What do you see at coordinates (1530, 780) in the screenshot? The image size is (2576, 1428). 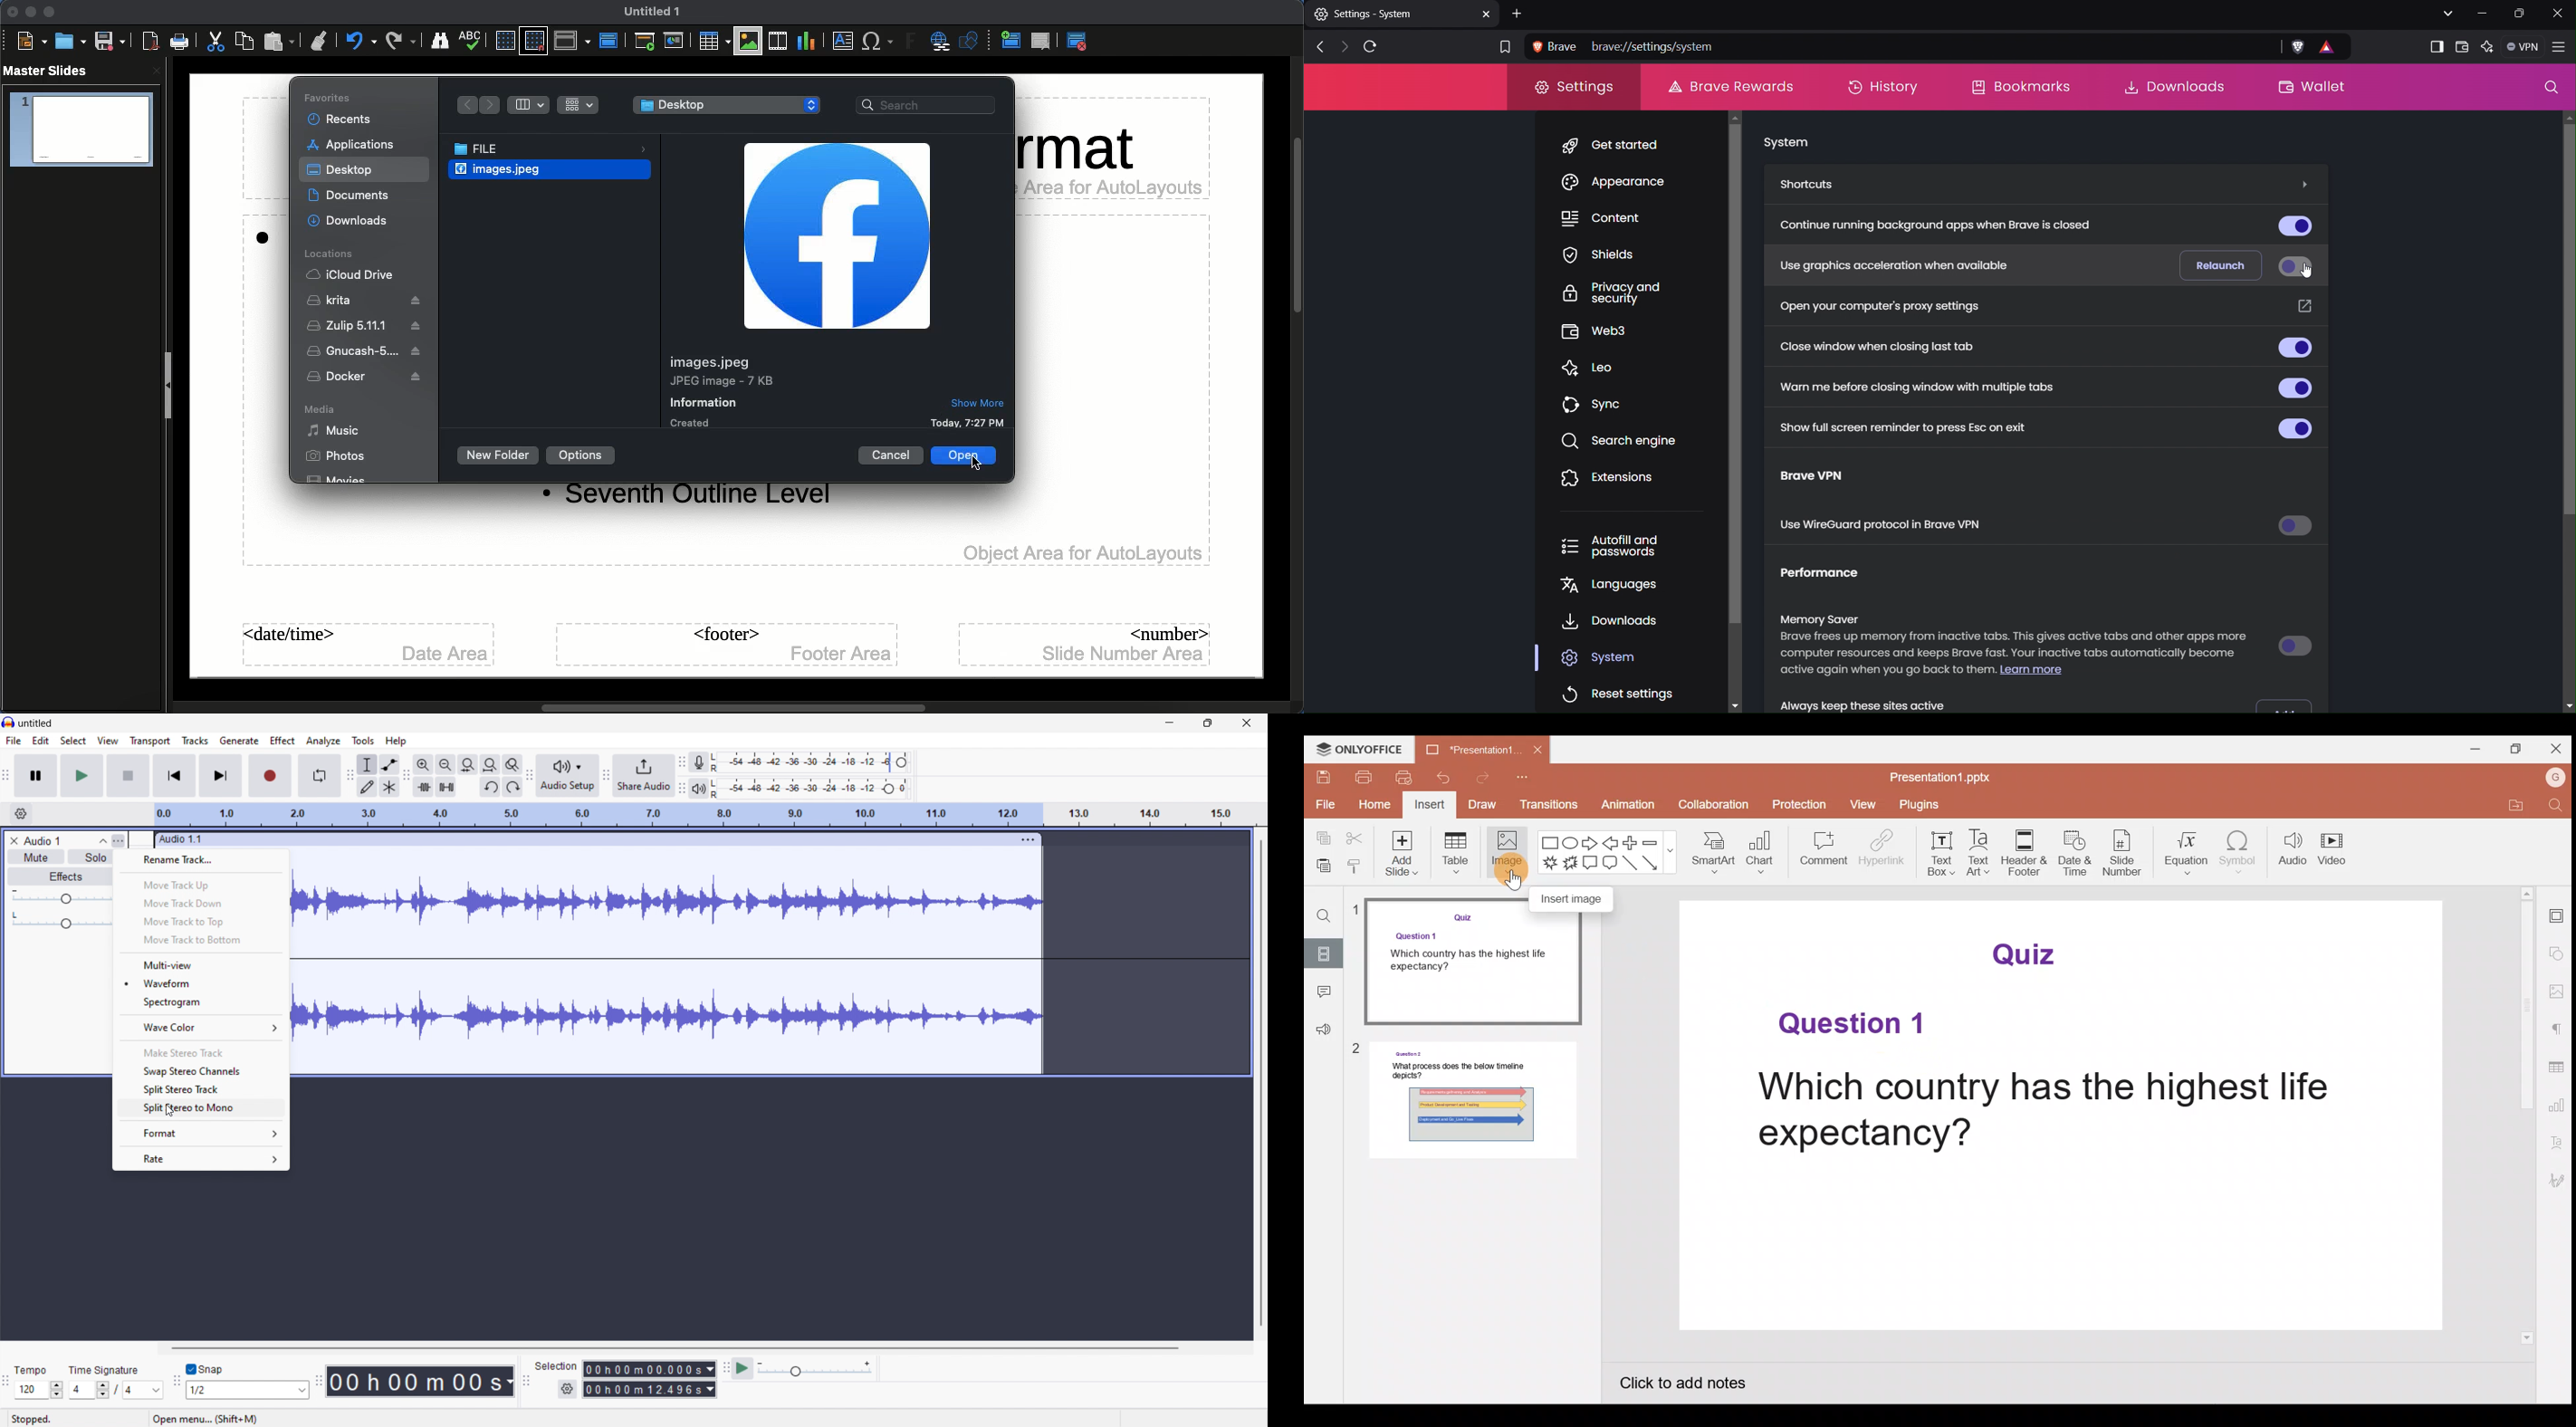 I see `Customize quick access toolbar` at bounding box center [1530, 780].